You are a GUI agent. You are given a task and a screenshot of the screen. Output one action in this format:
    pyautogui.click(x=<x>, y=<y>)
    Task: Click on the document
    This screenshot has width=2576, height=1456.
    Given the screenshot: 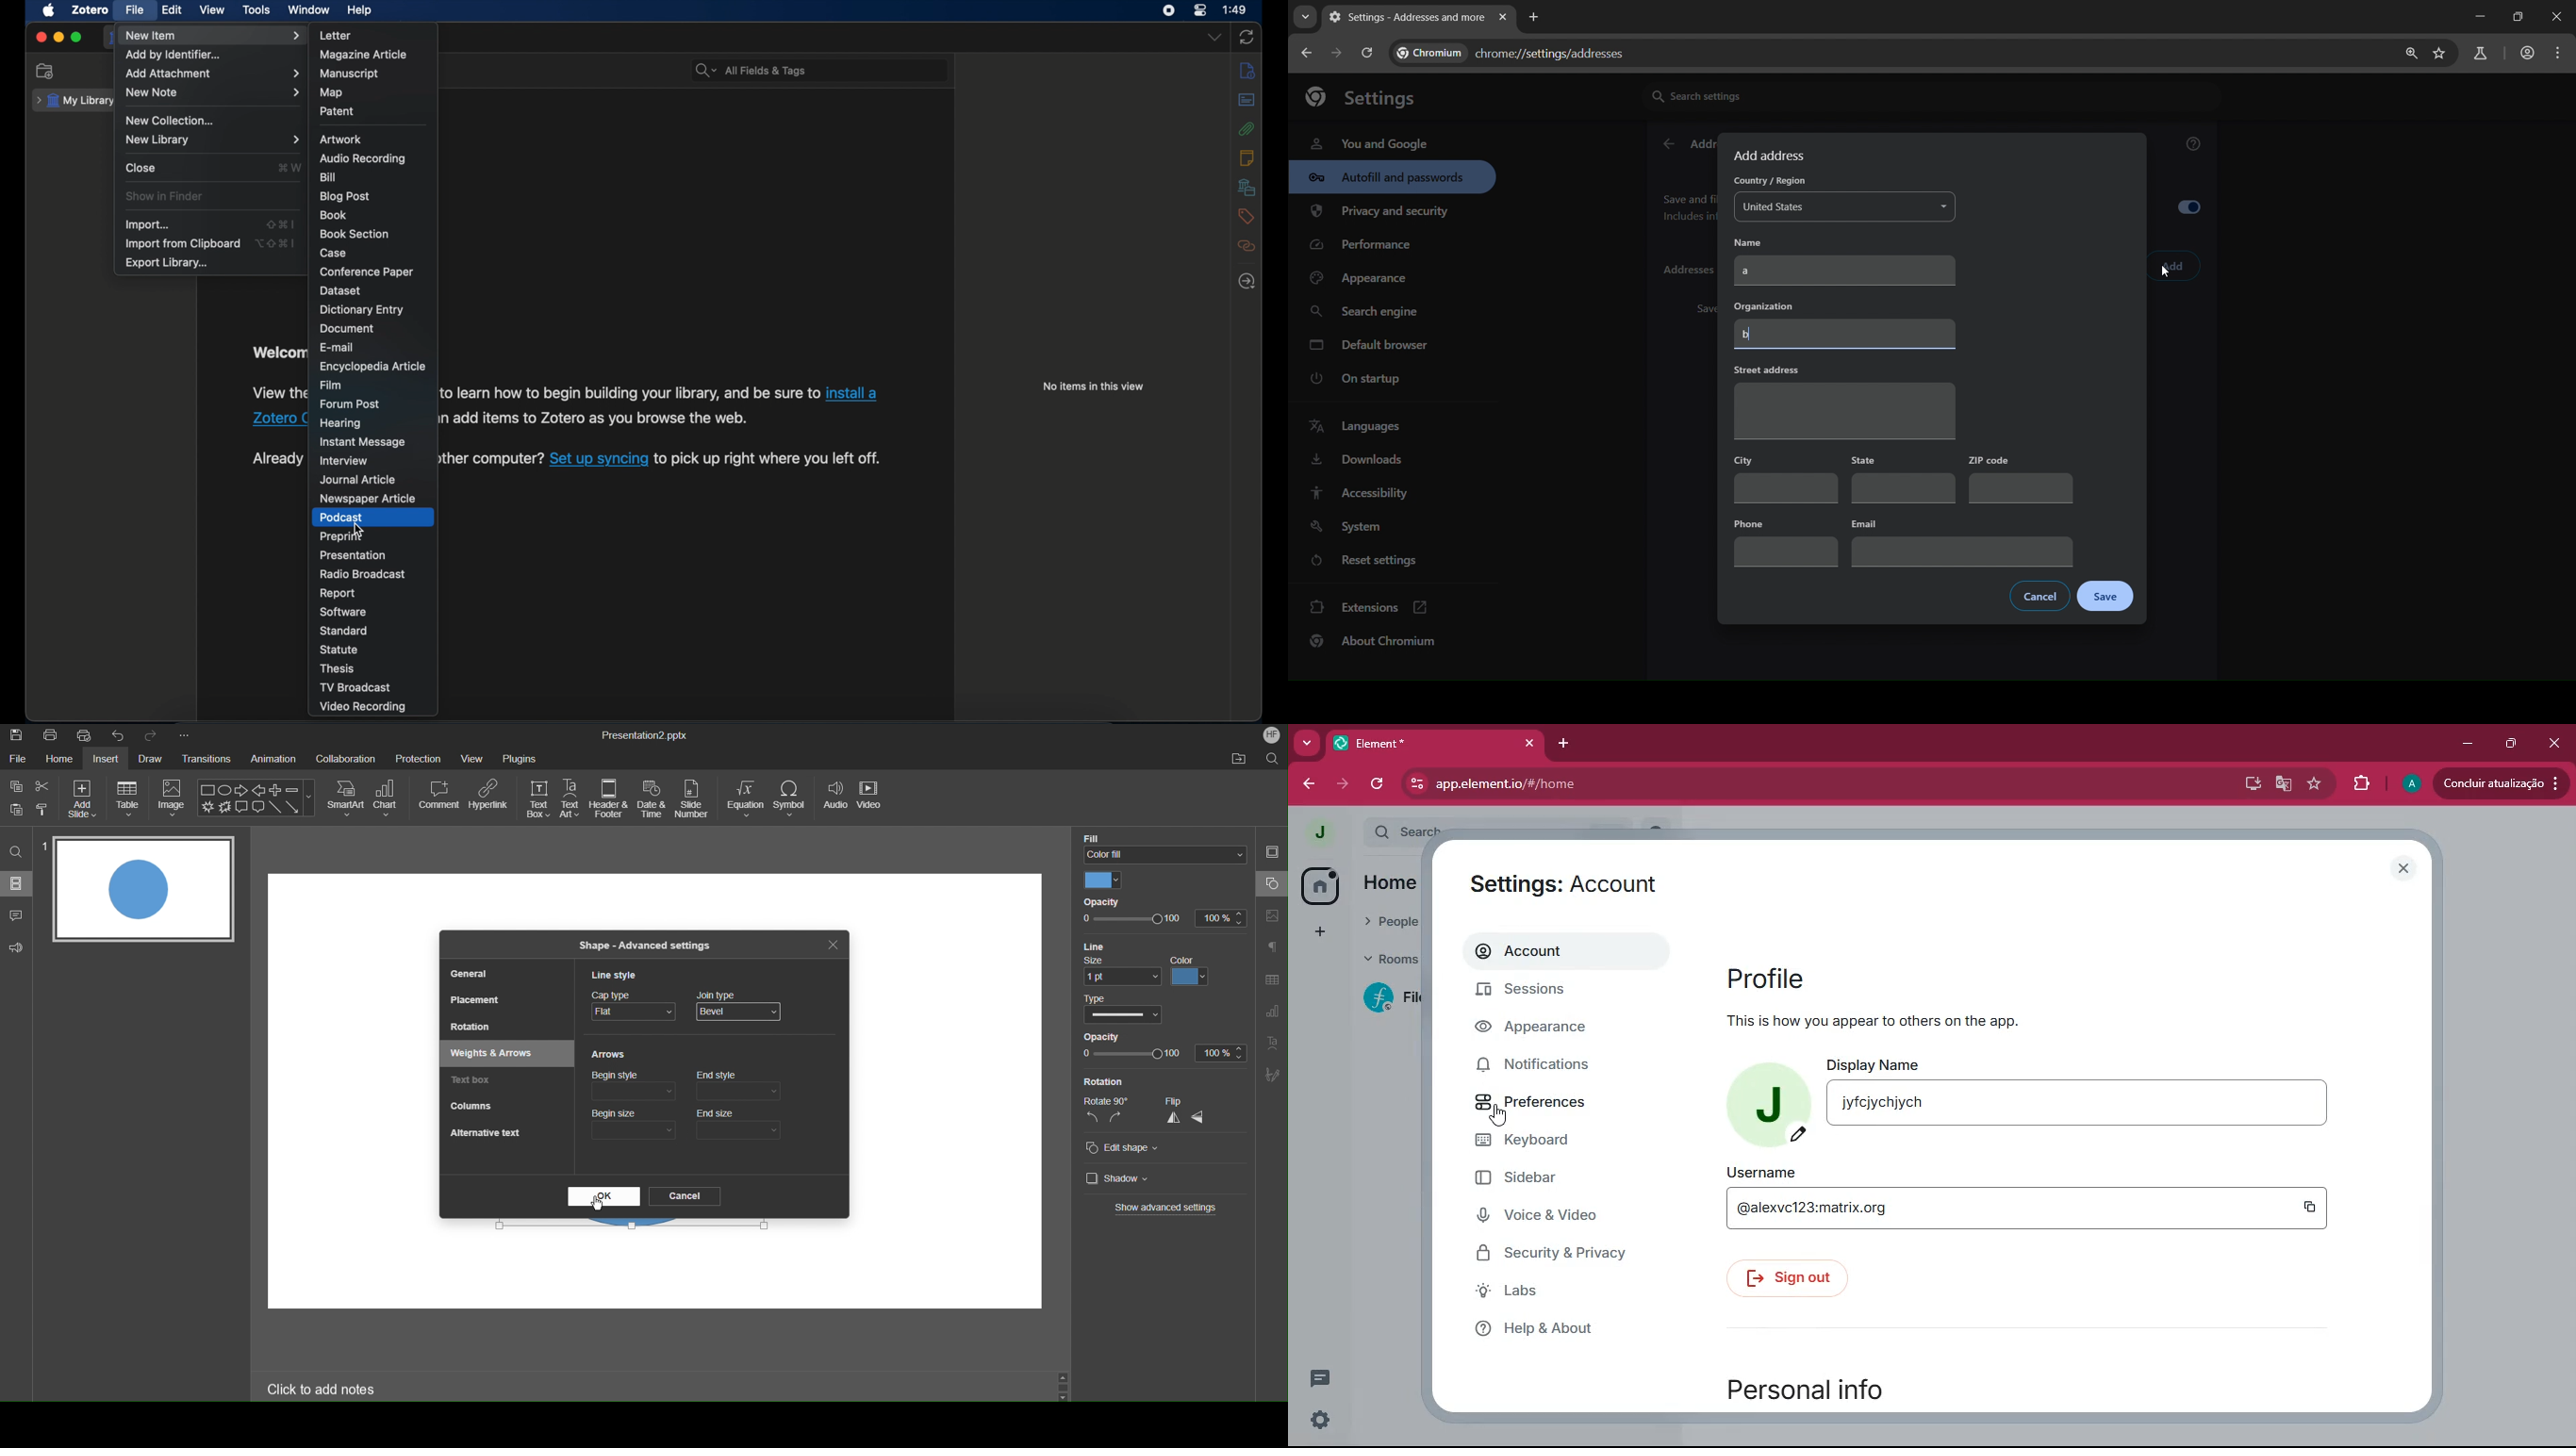 What is the action you would take?
    pyautogui.click(x=347, y=328)
    